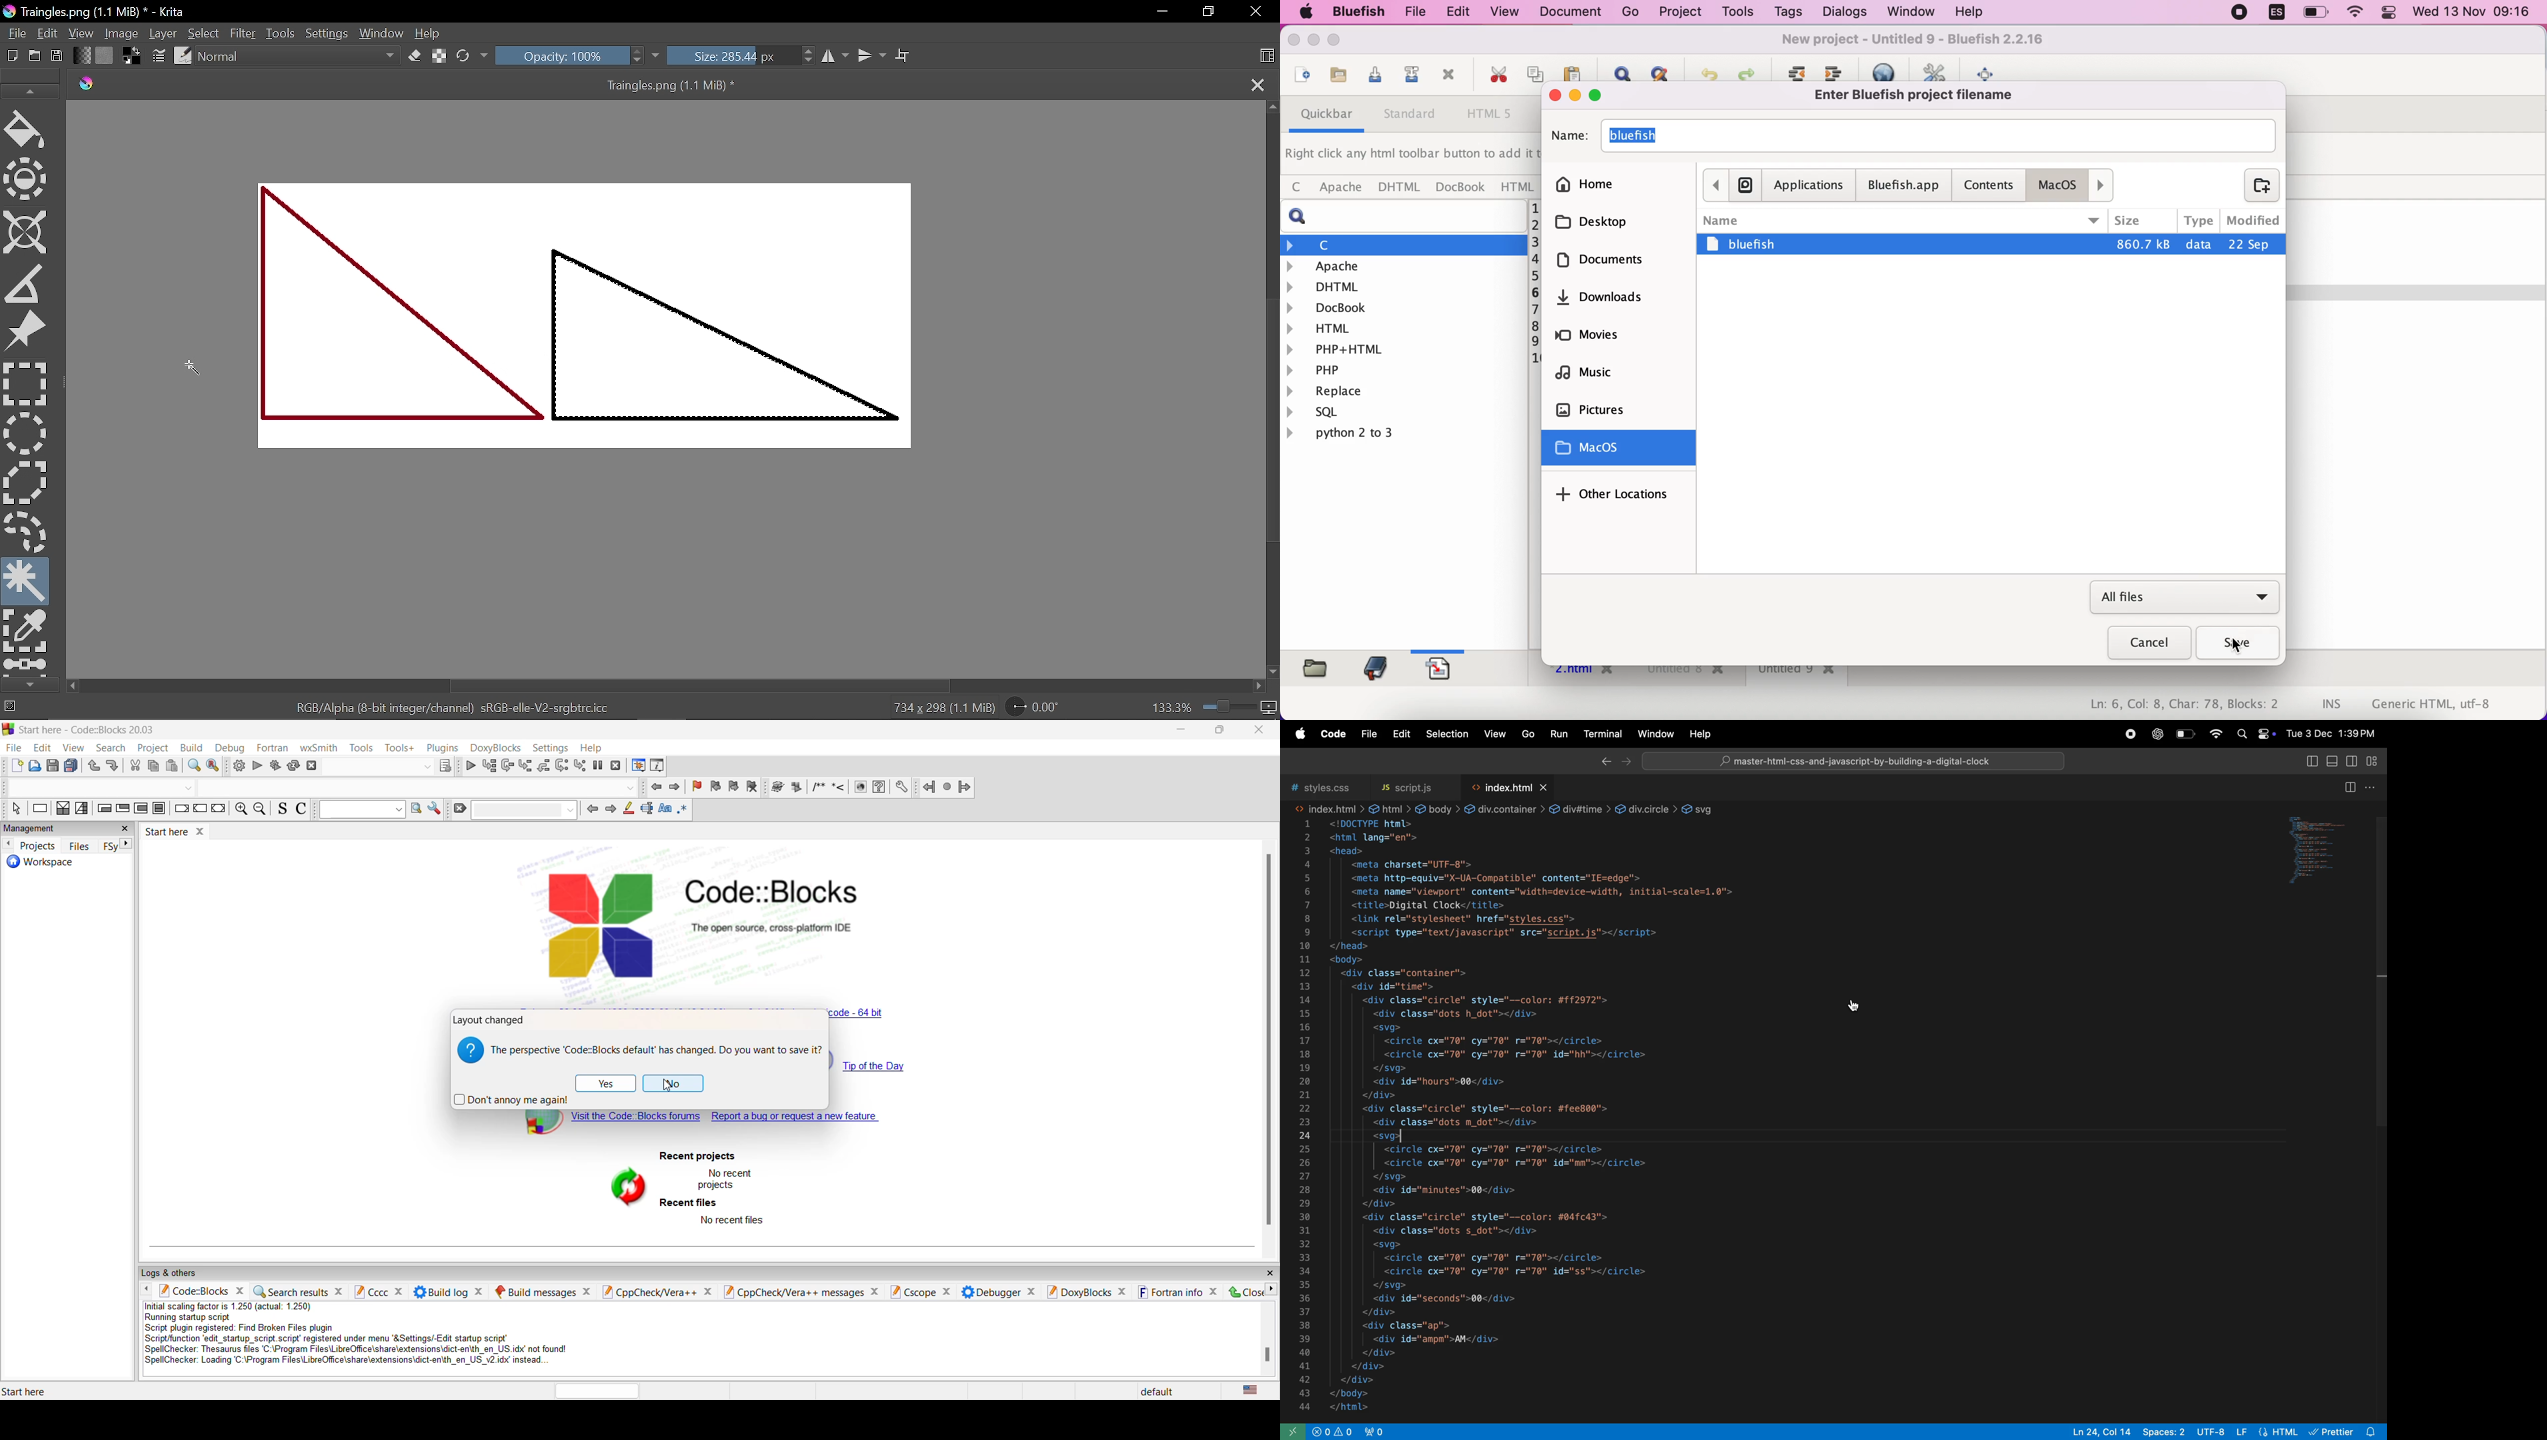 Image resolution: width=2548 pixels, height=1456 pixels. I want to click on all files, so click(2185, 598).